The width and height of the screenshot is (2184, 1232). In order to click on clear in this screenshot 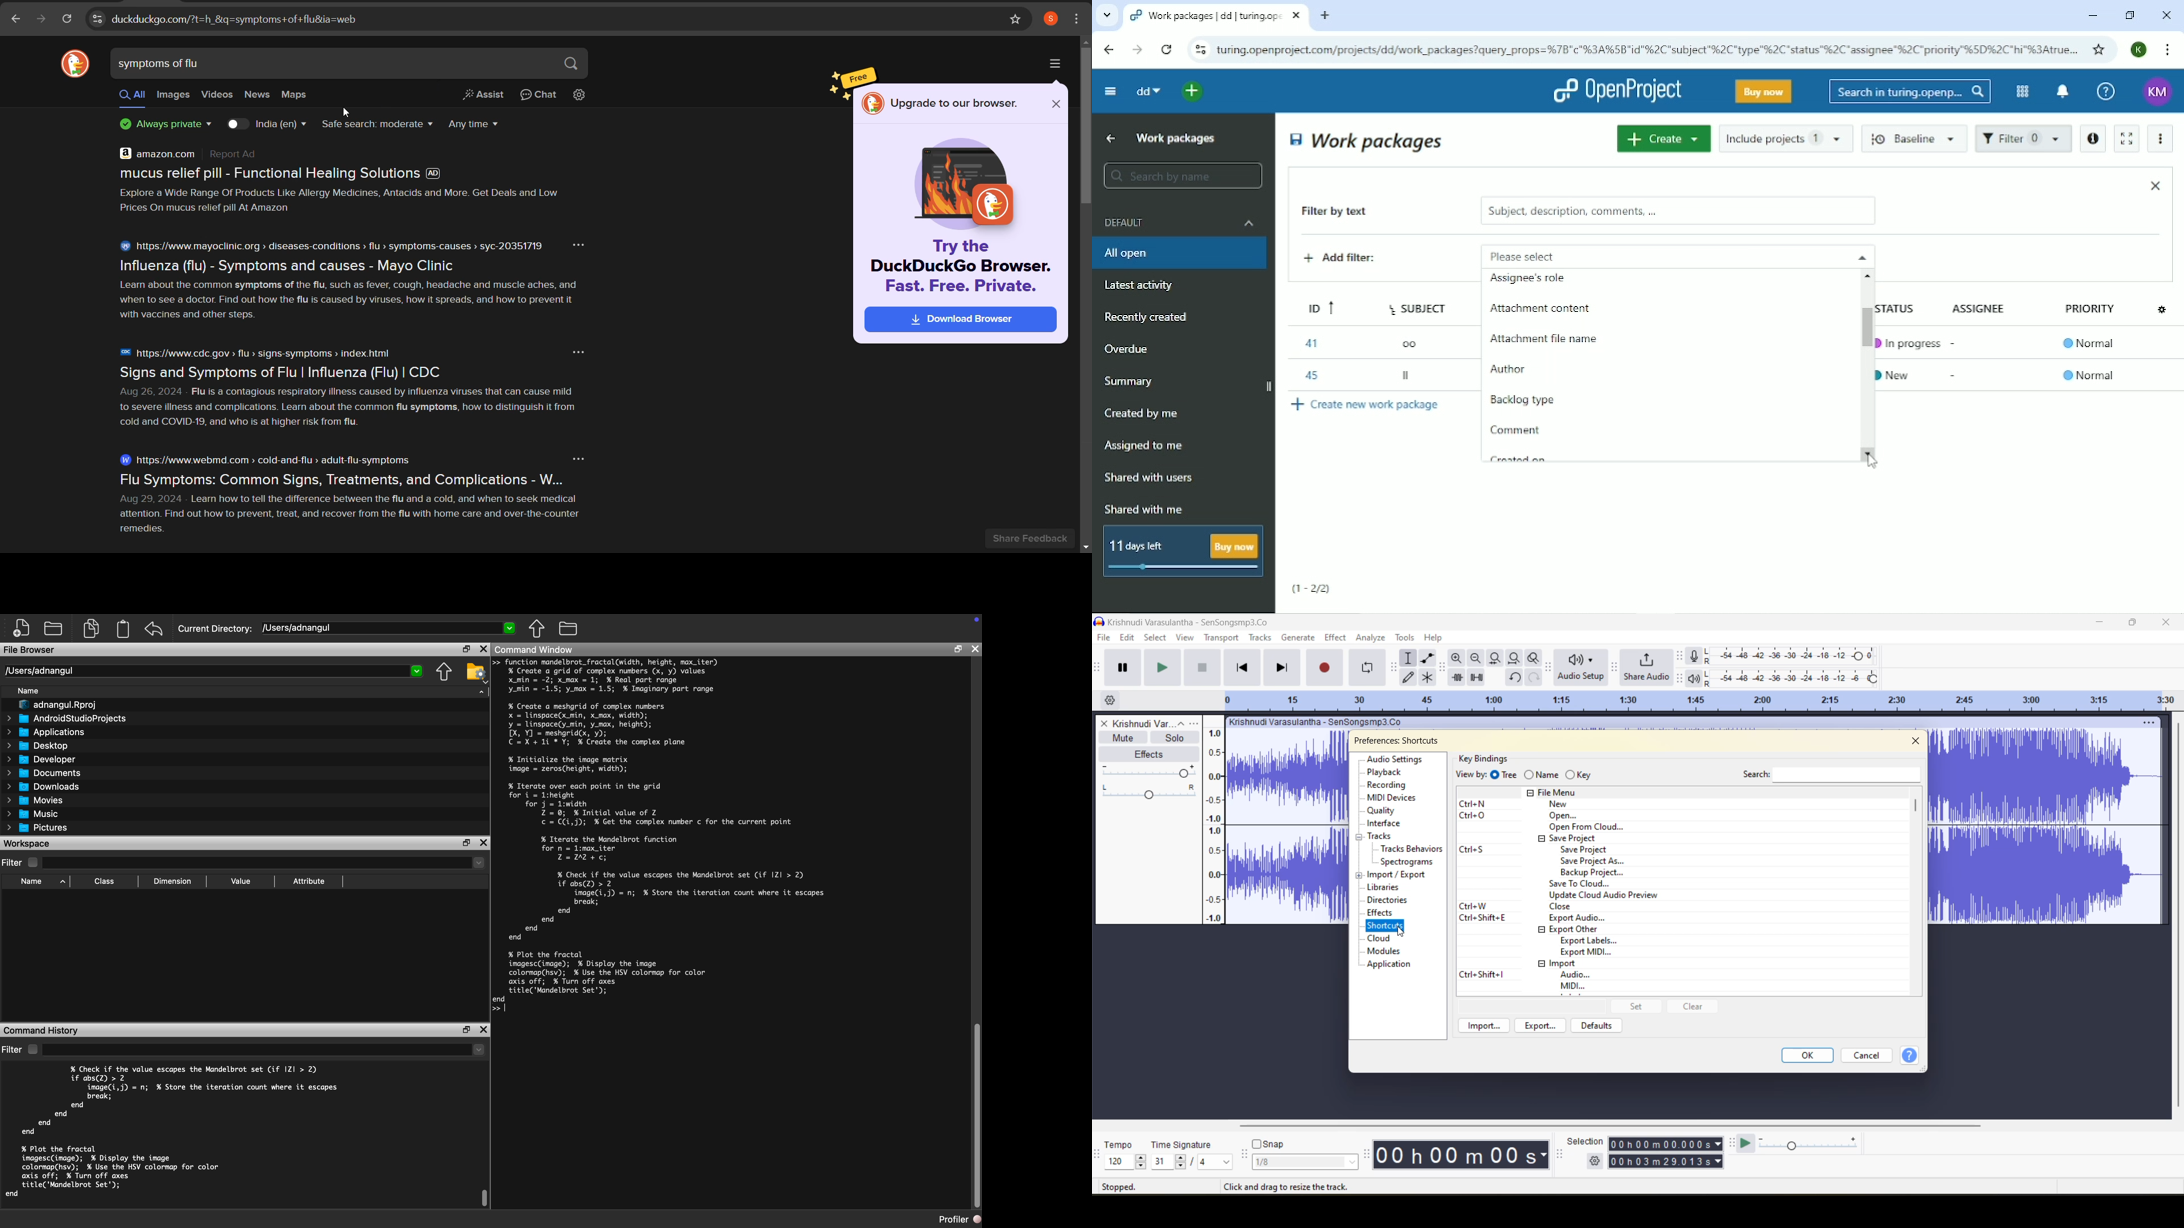, I will do `click(1687, 1006)`.